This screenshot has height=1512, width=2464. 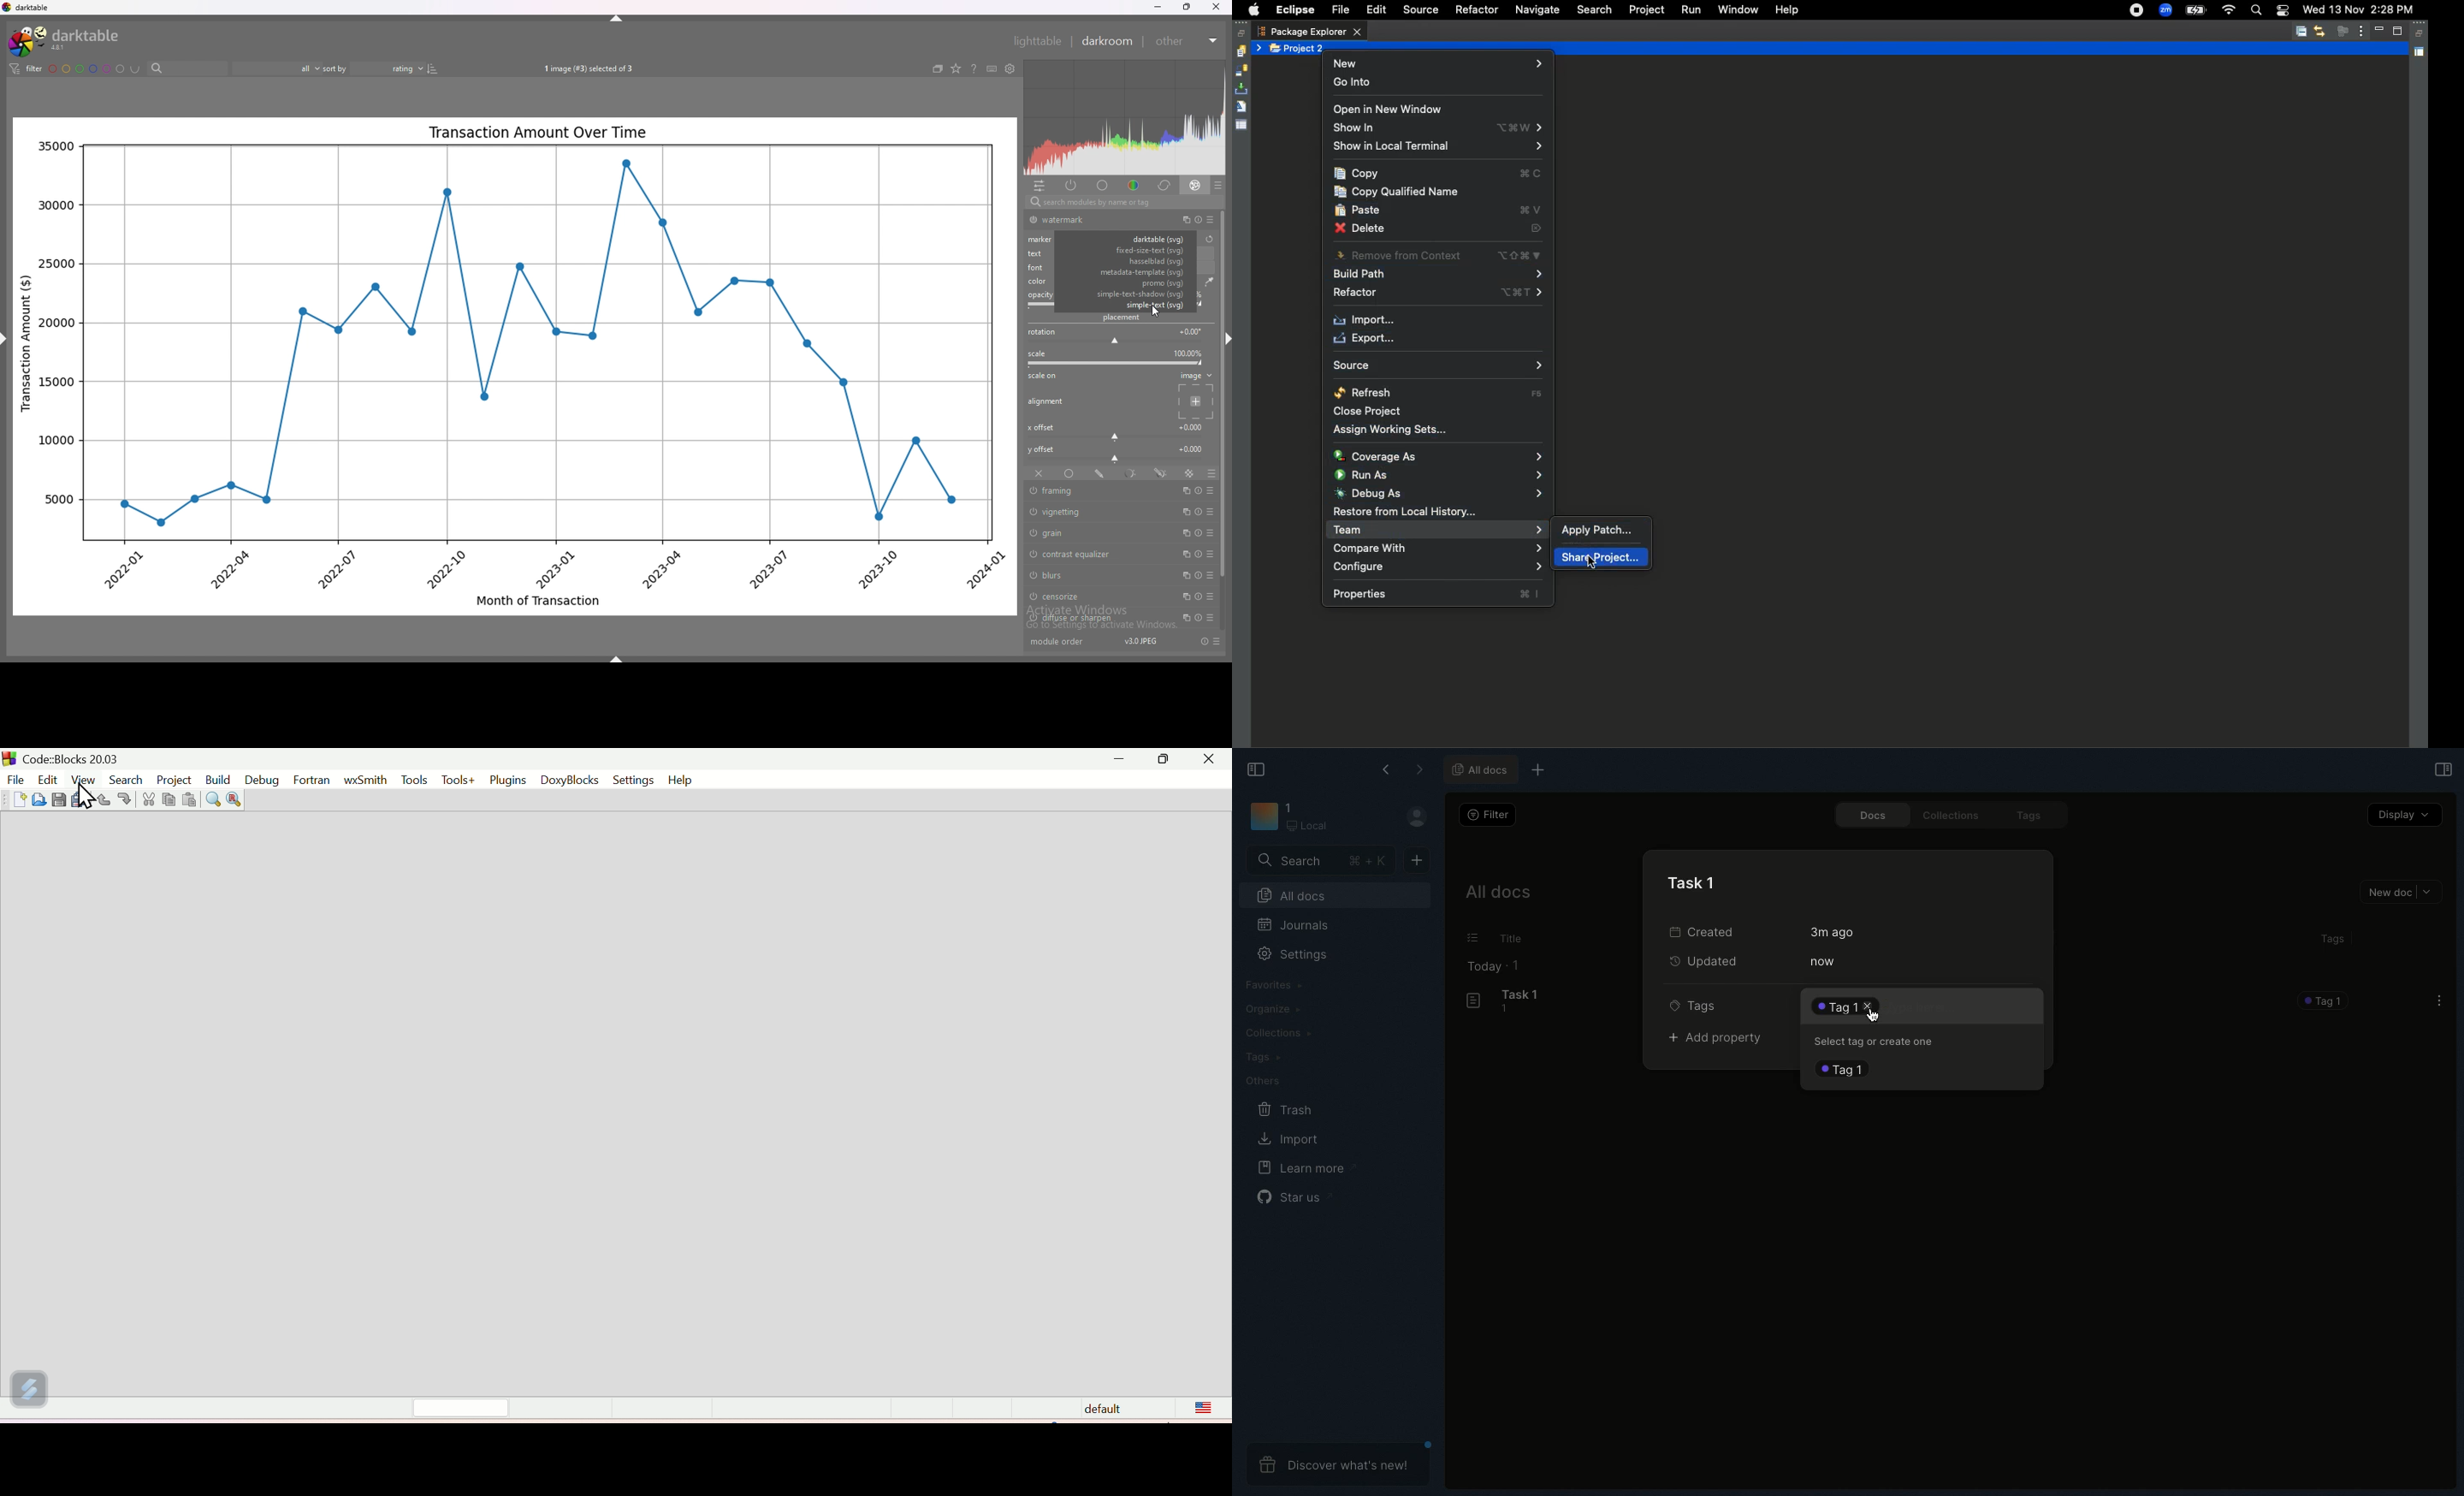 I want to click on presets, so click(x=1208, y=617).